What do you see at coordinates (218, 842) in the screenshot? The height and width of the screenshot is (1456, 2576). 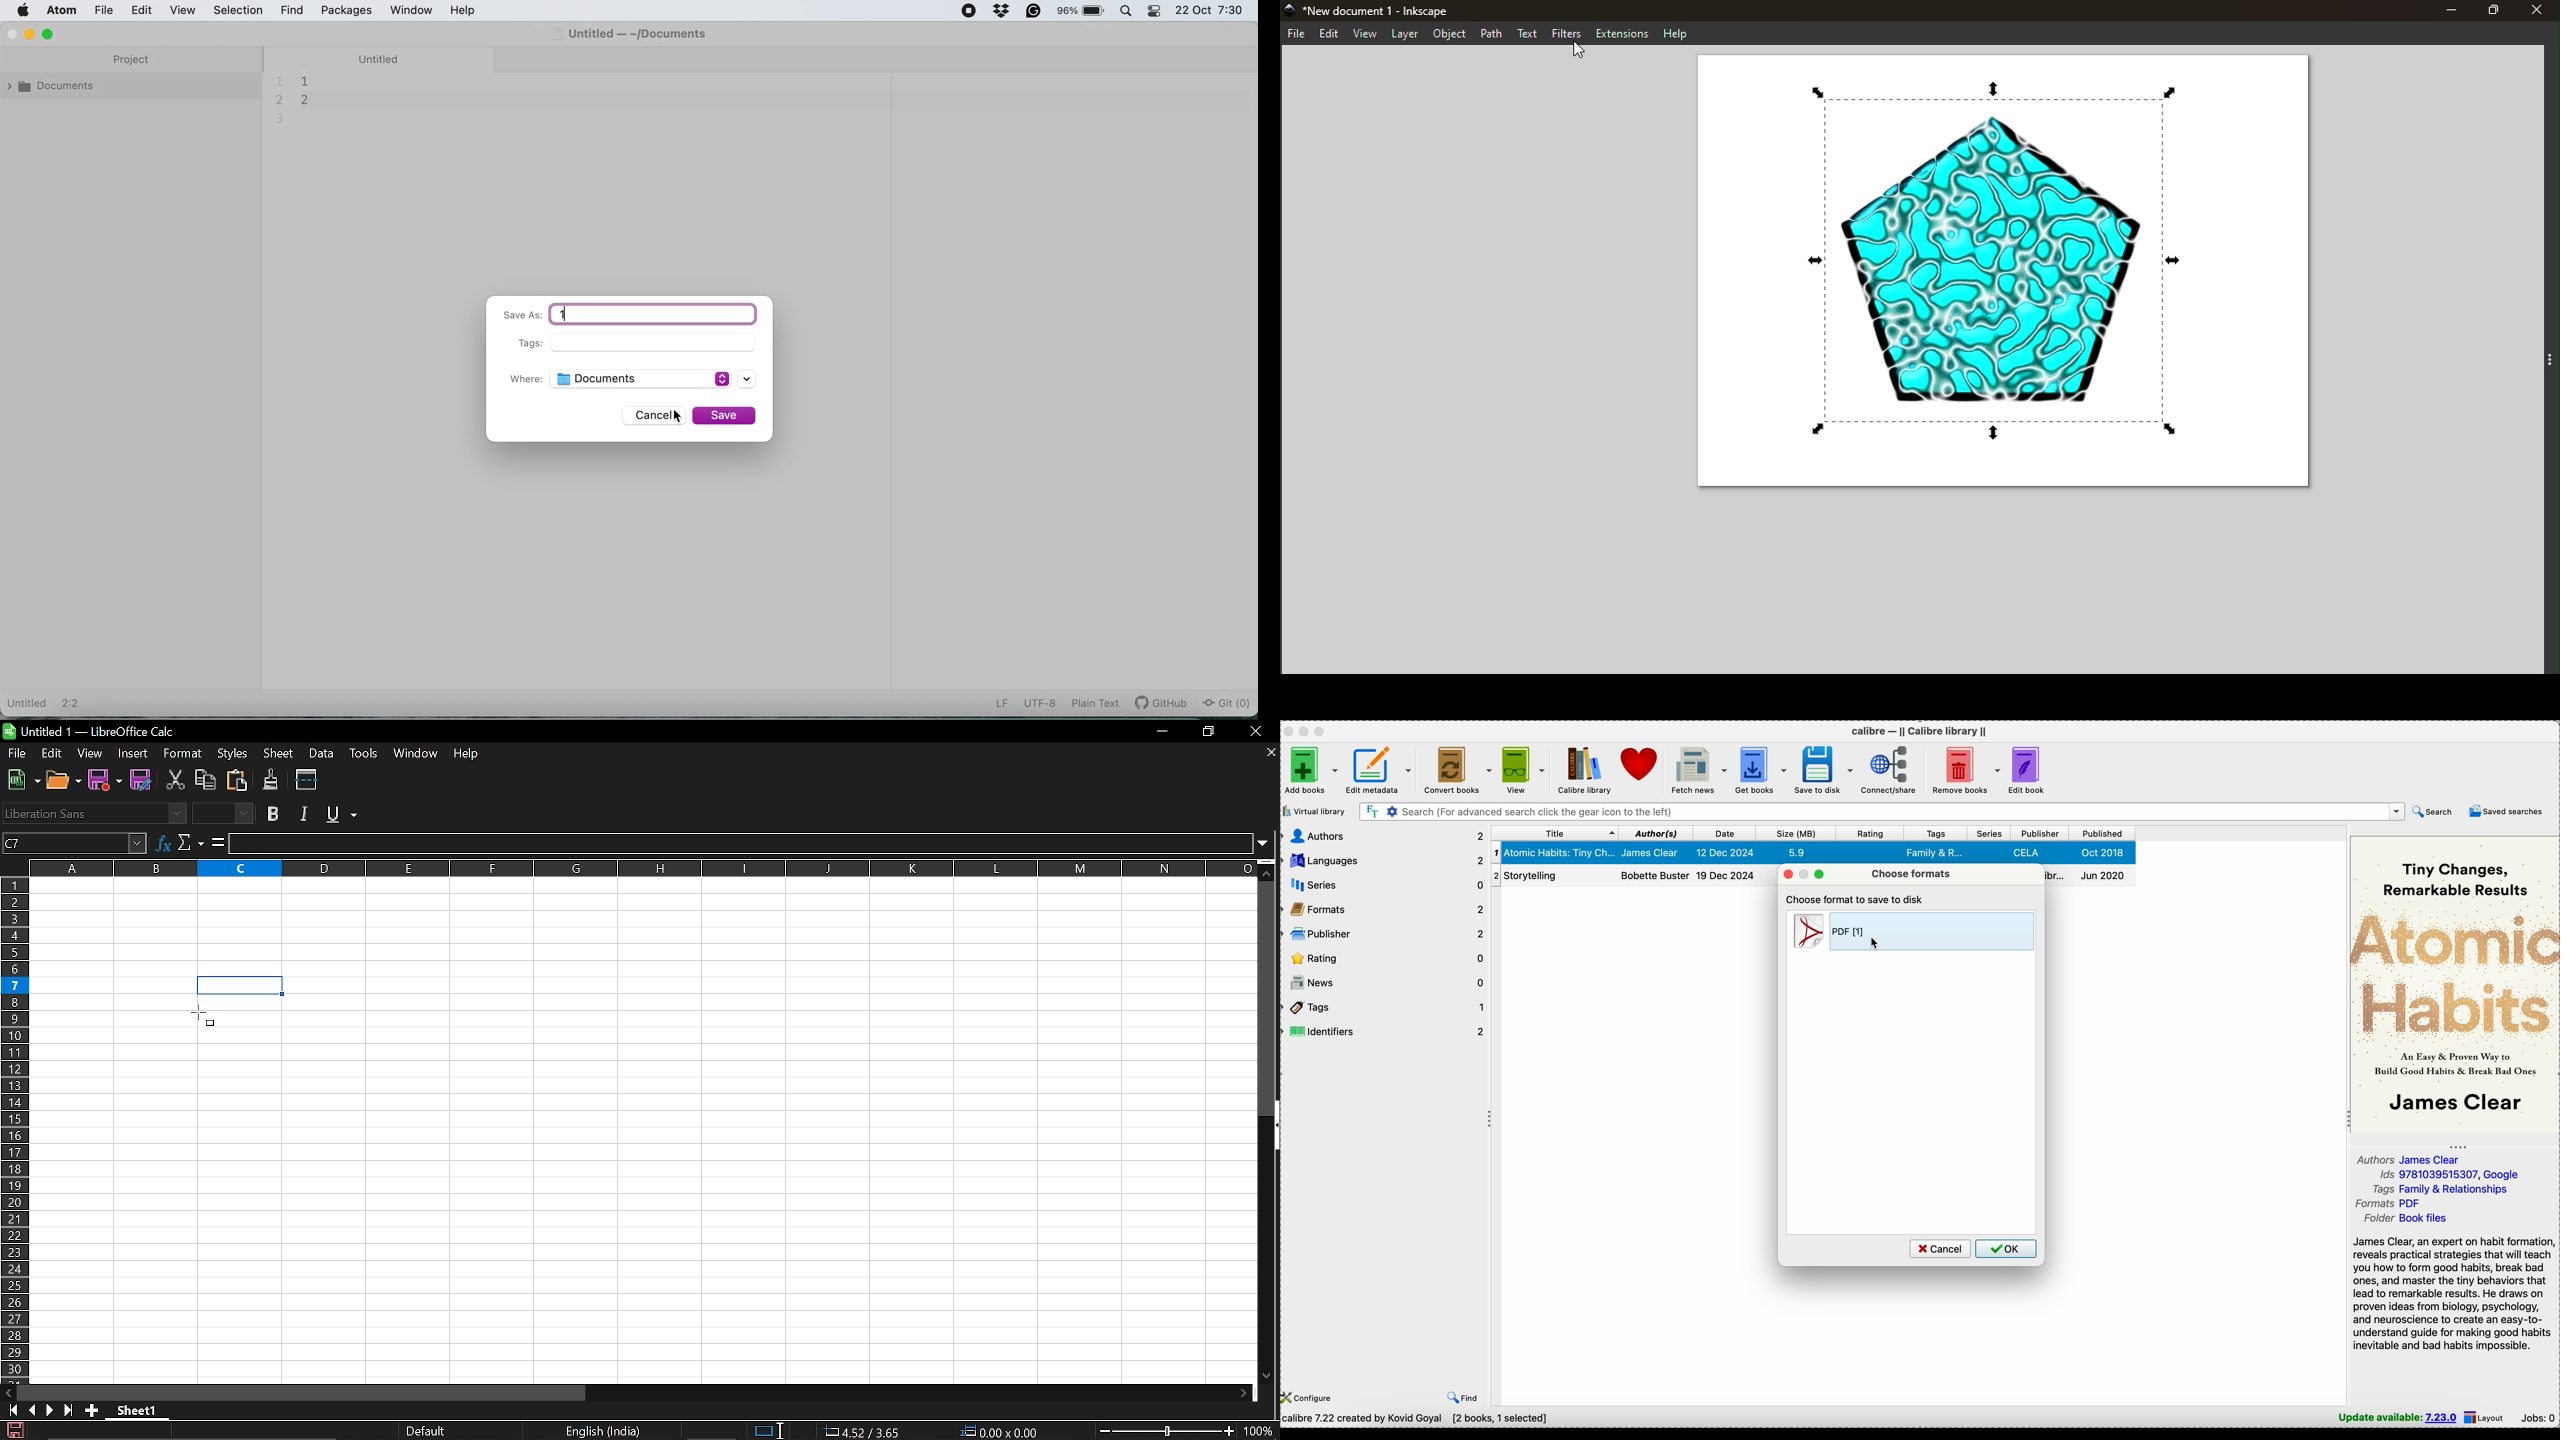 I see `Formula` at bounding box center [218, 842].